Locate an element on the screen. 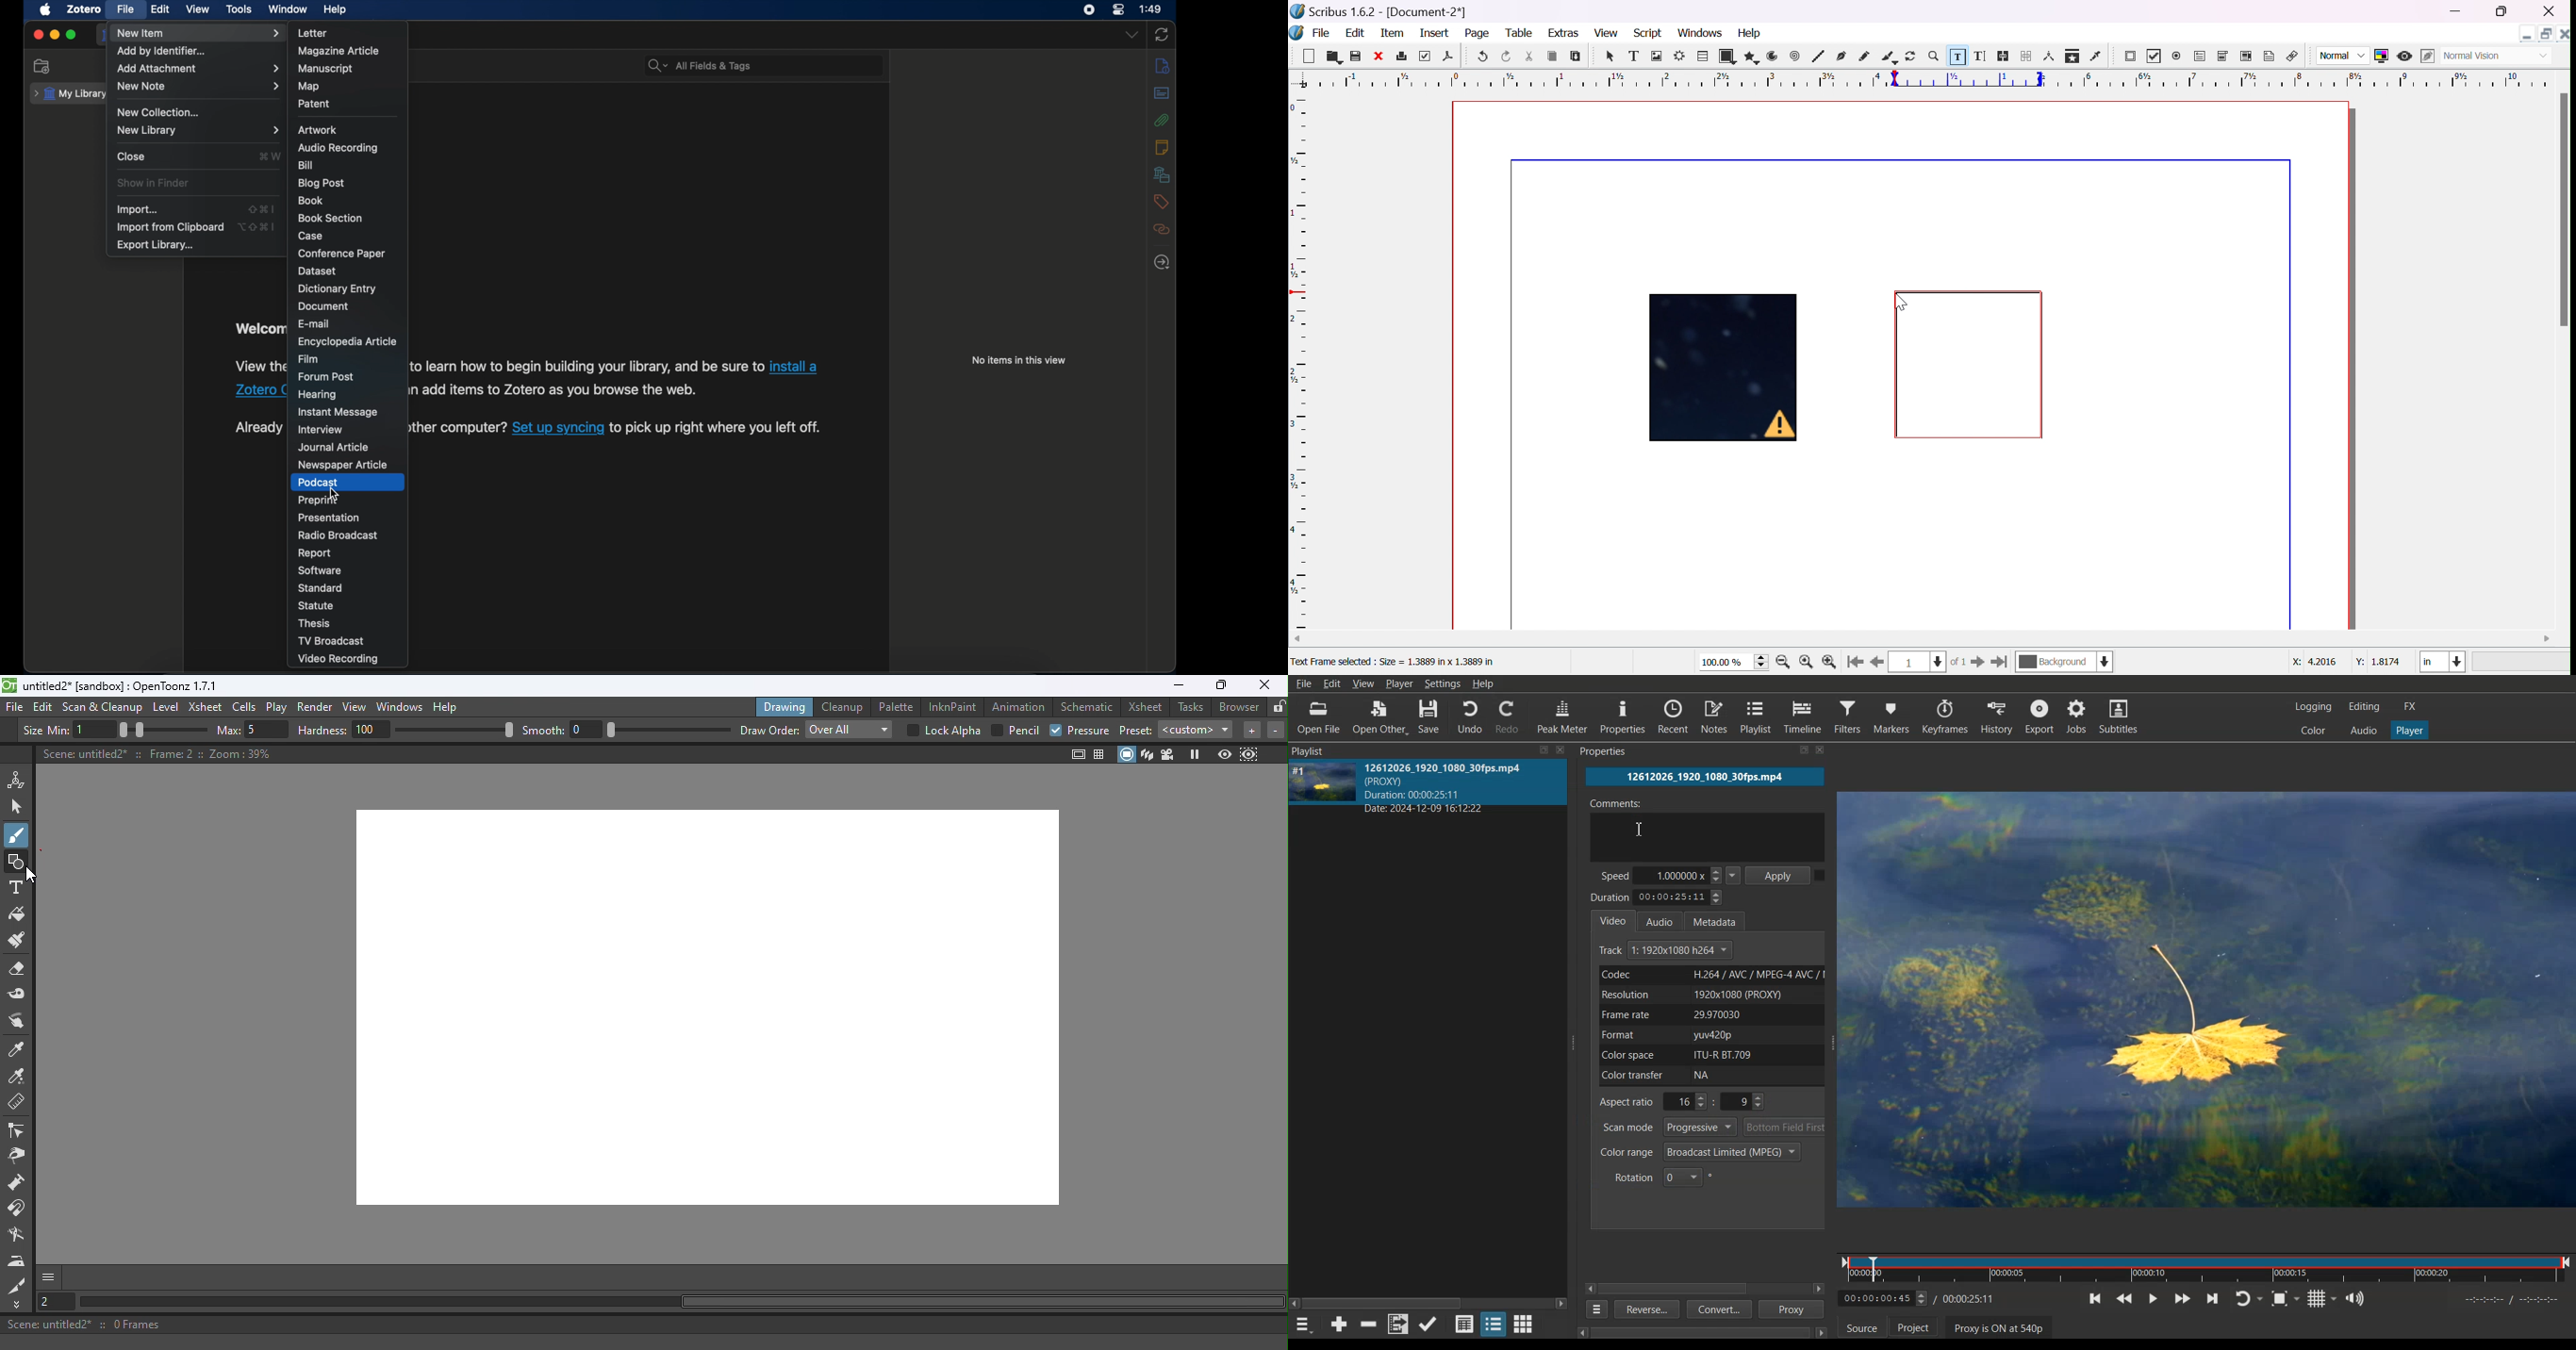  Open File is located at coordinates (1318, 717).